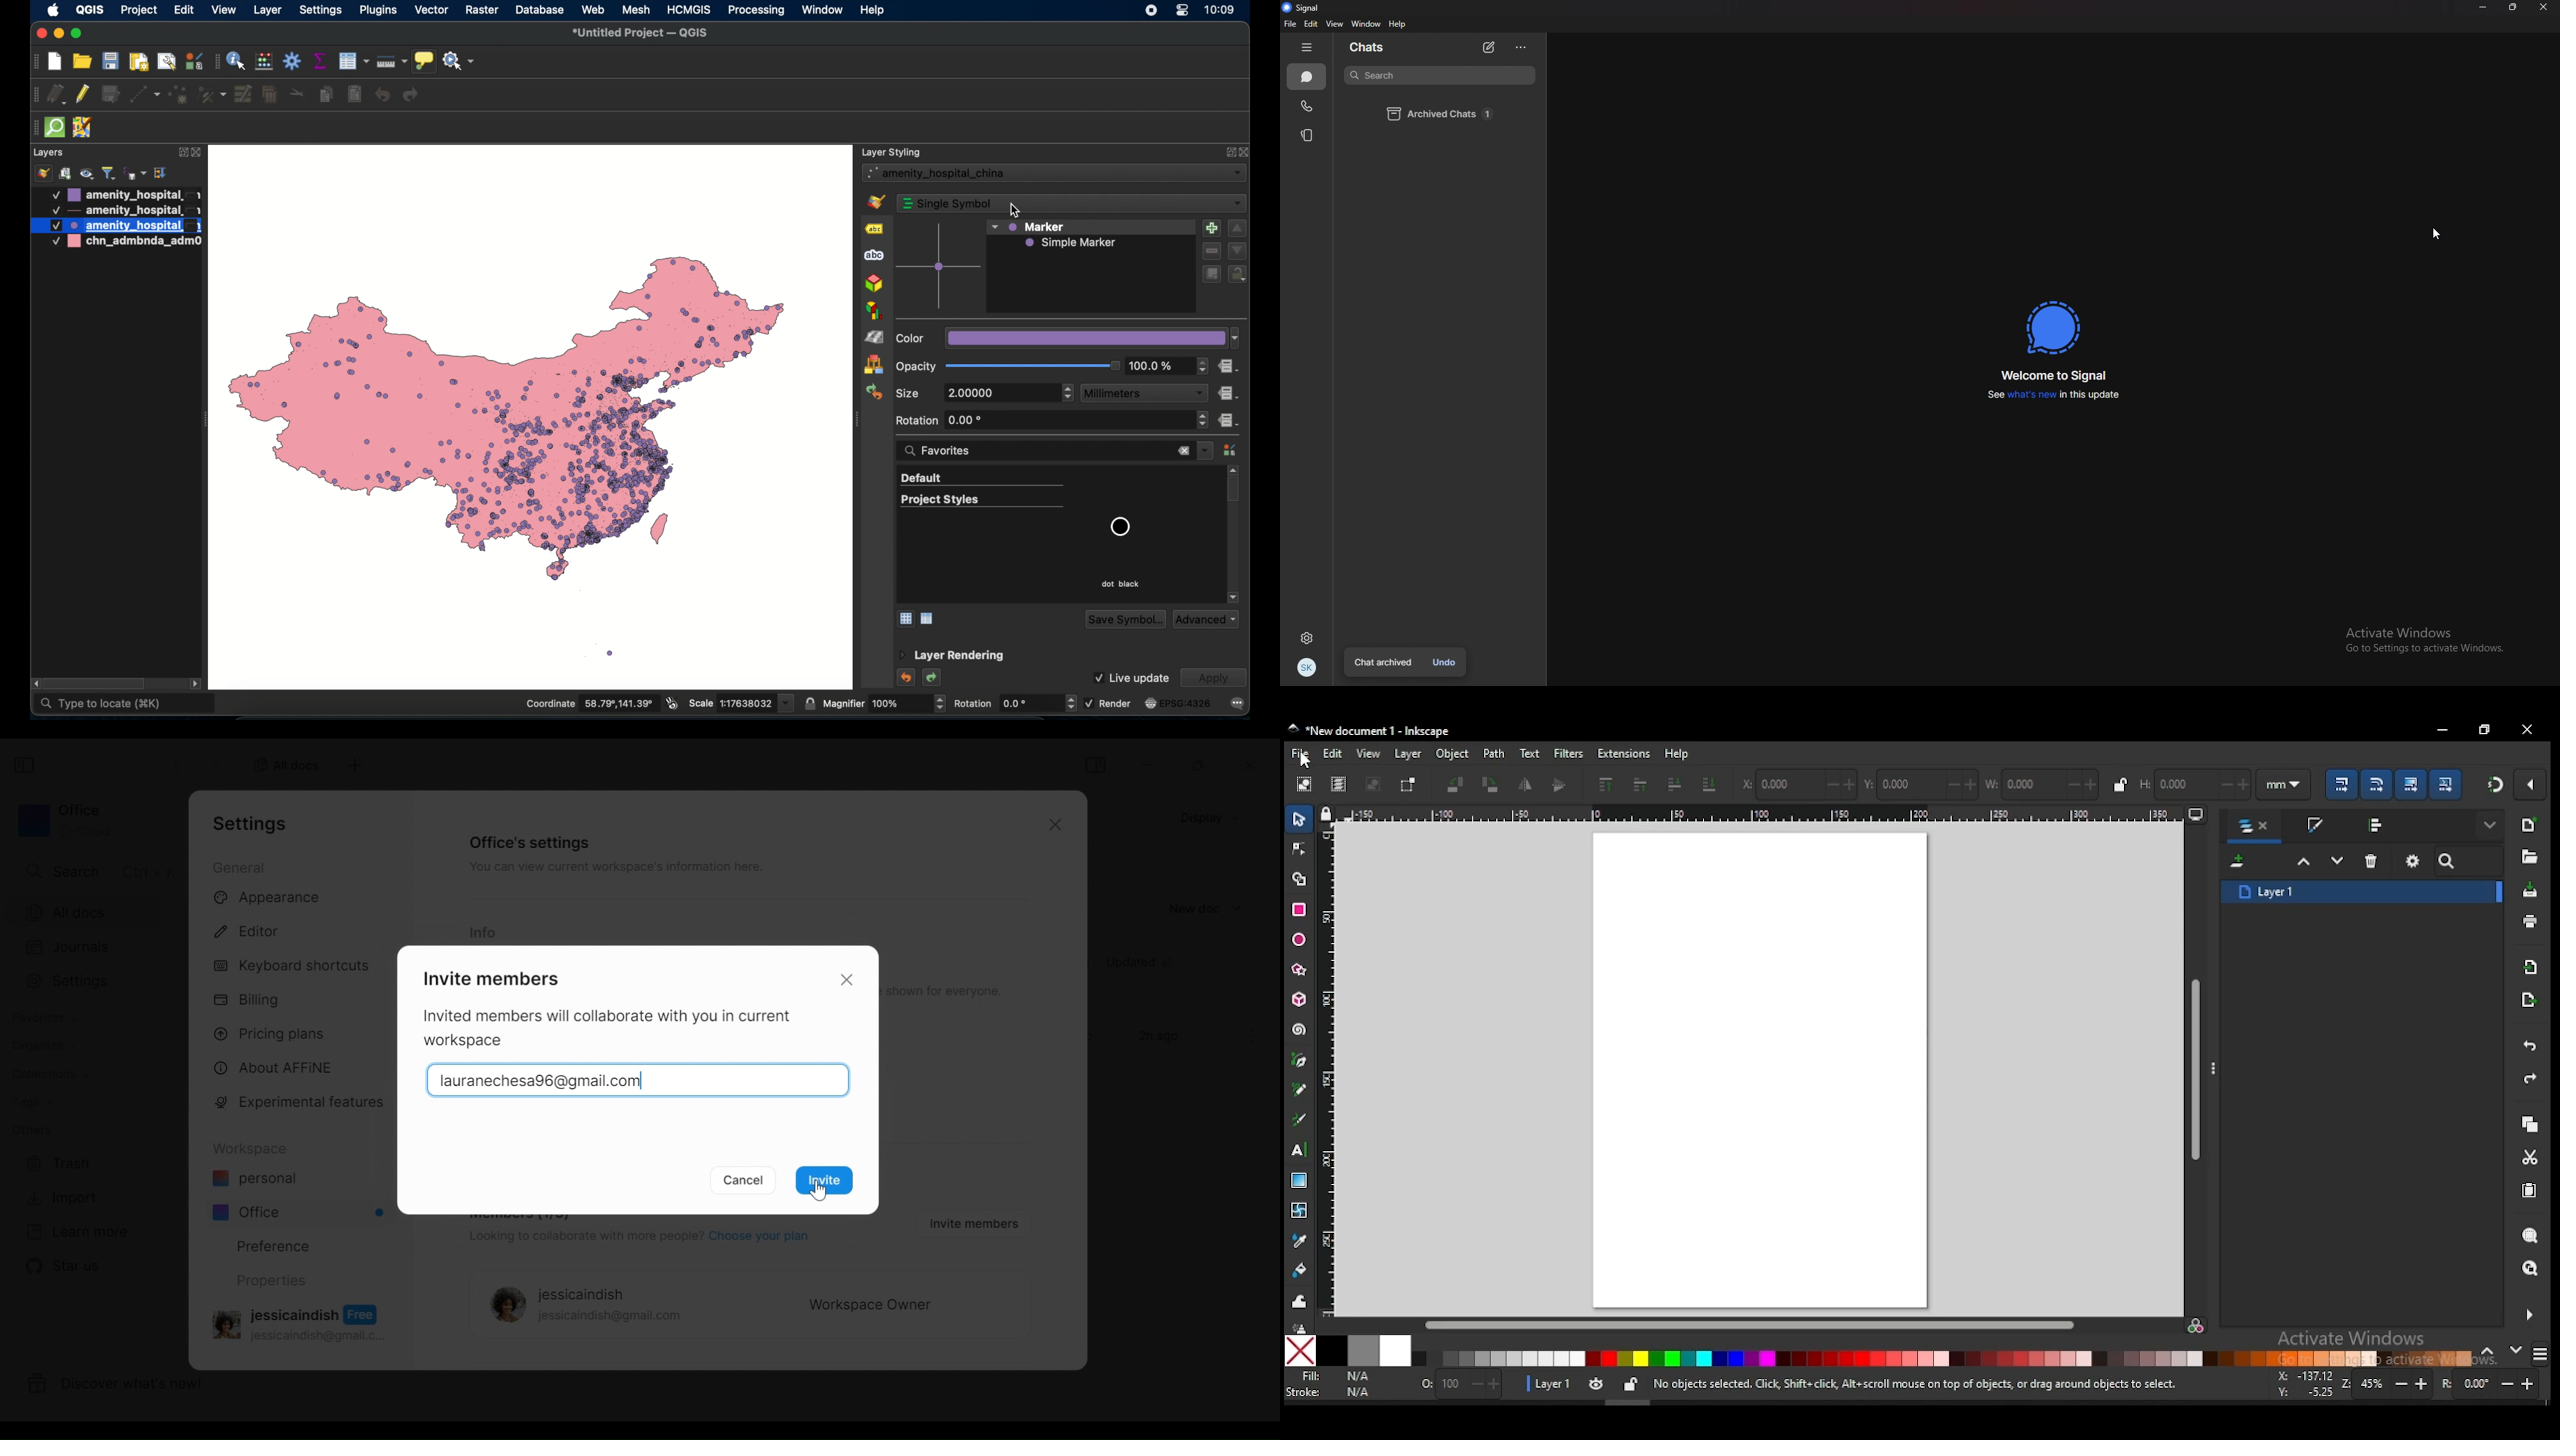  I want to click on Invite members, so click(971, 1223).